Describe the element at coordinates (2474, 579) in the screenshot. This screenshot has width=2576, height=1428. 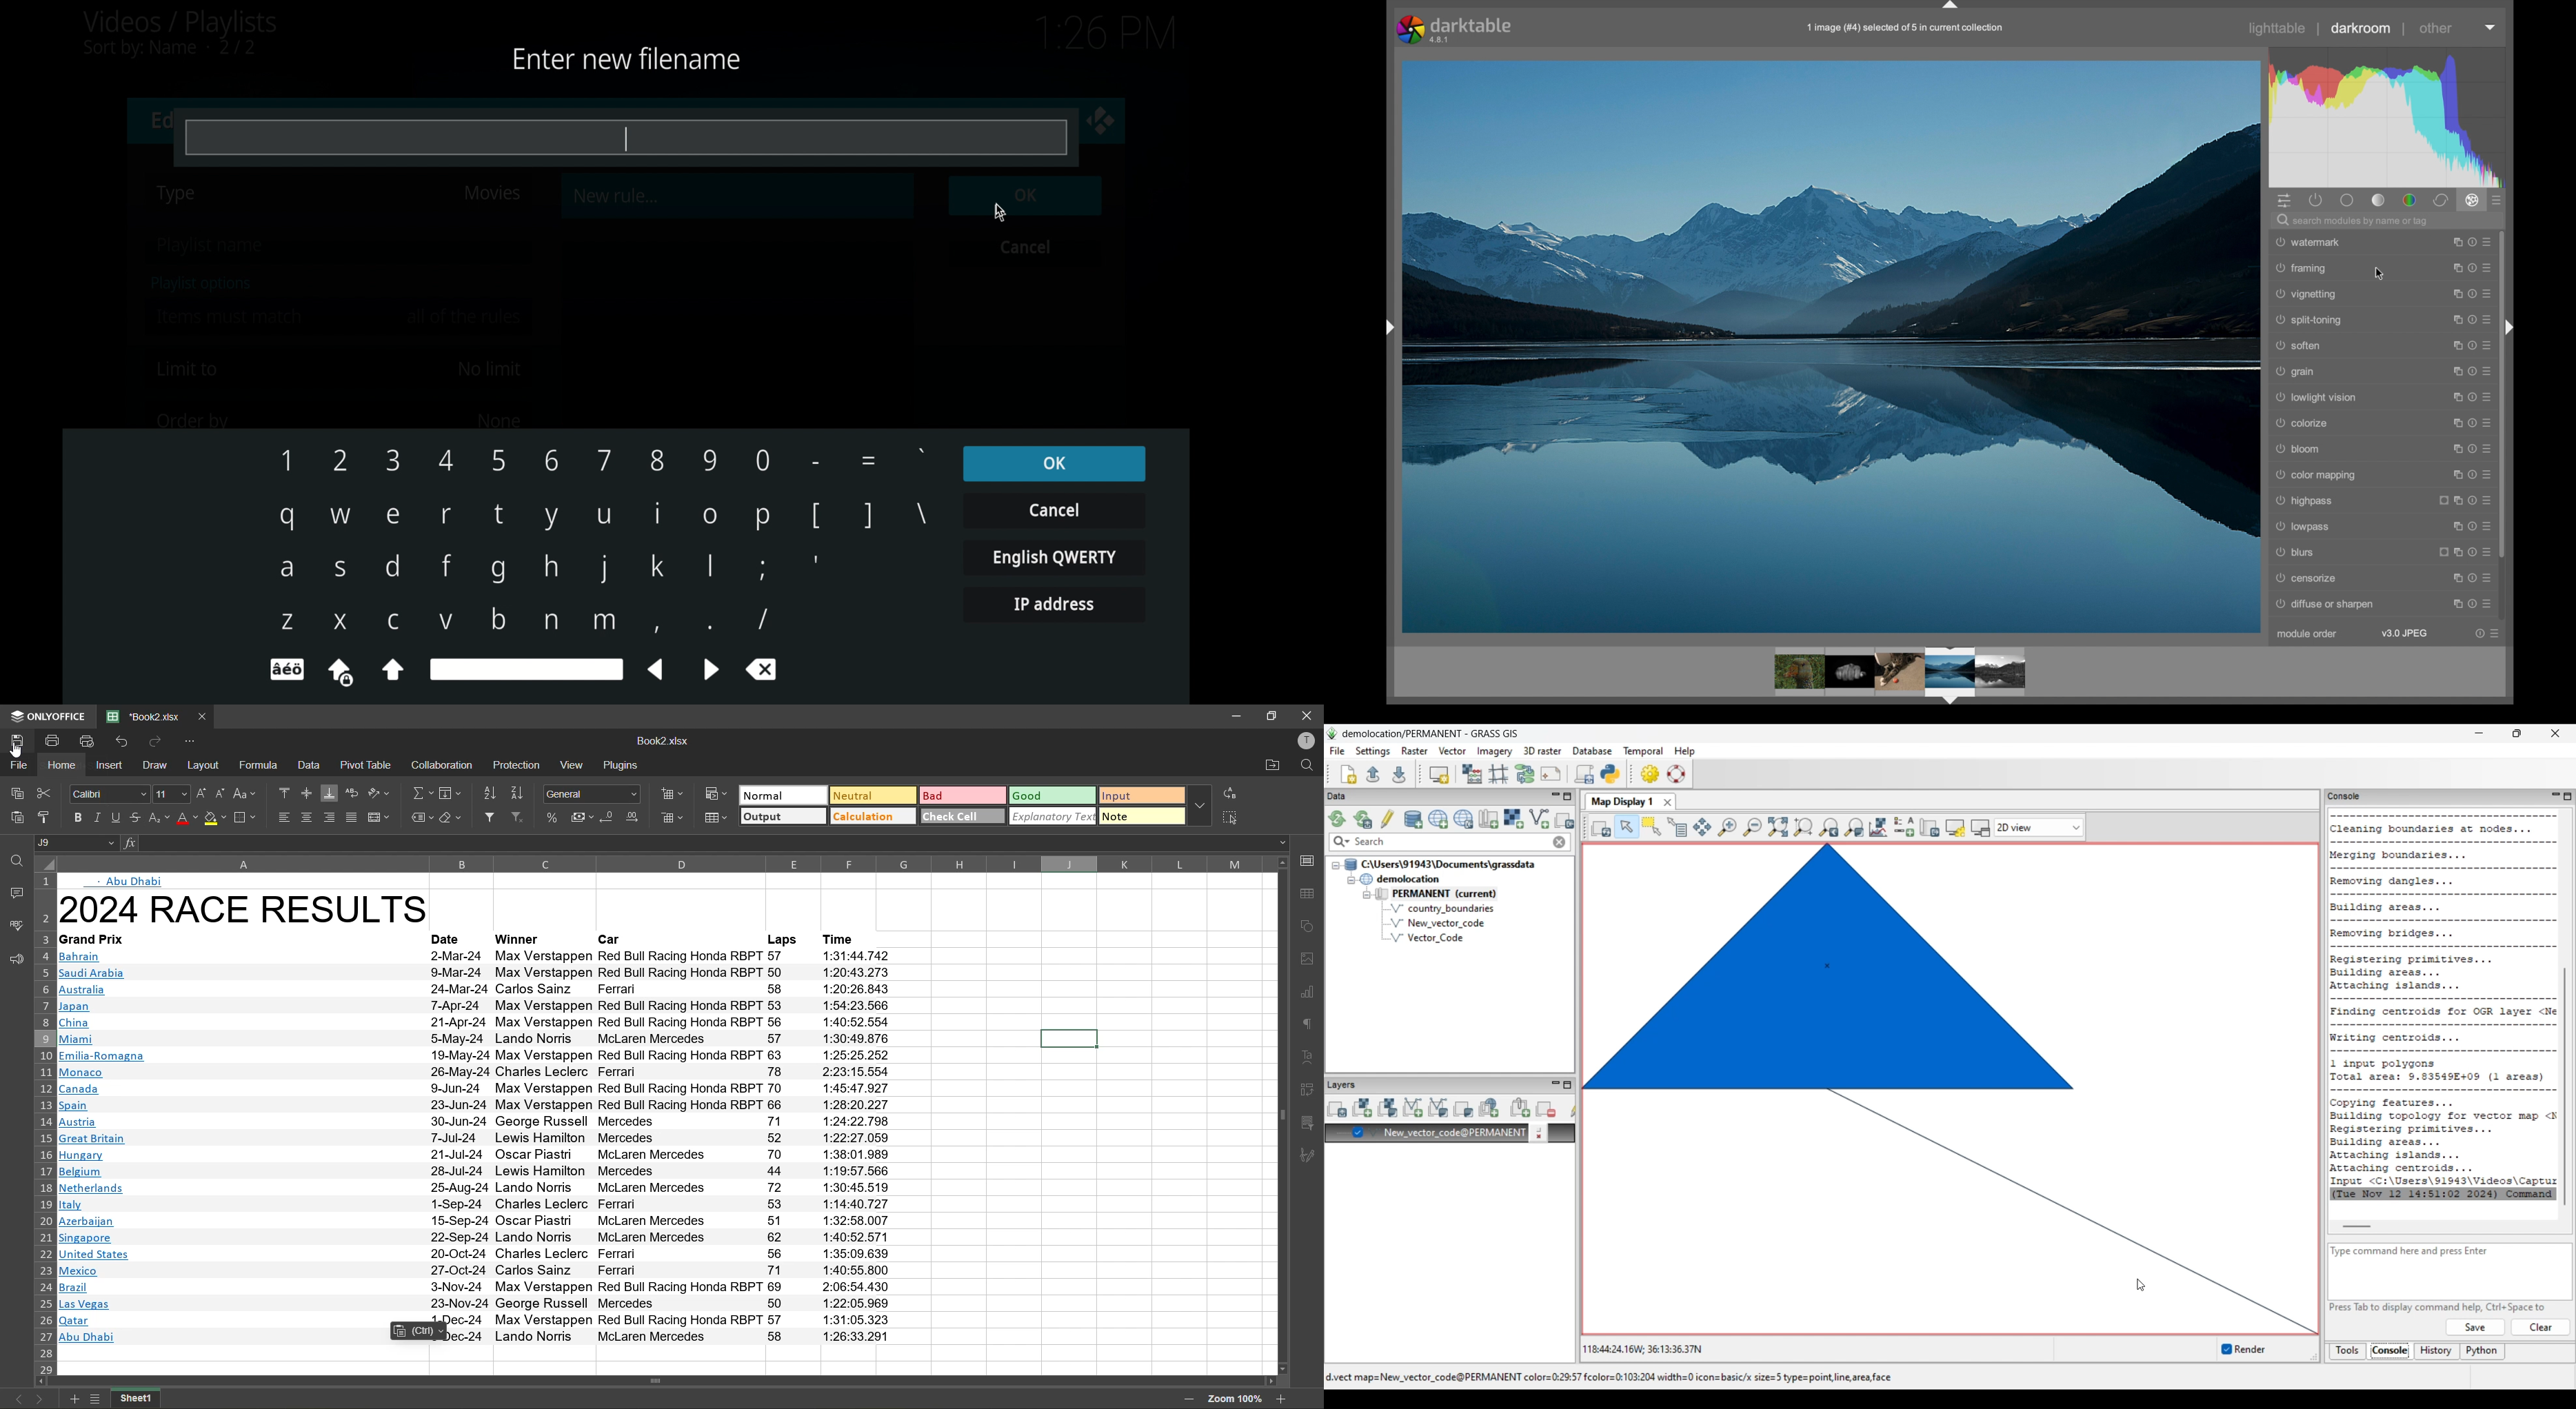
I see `more options` at that location.